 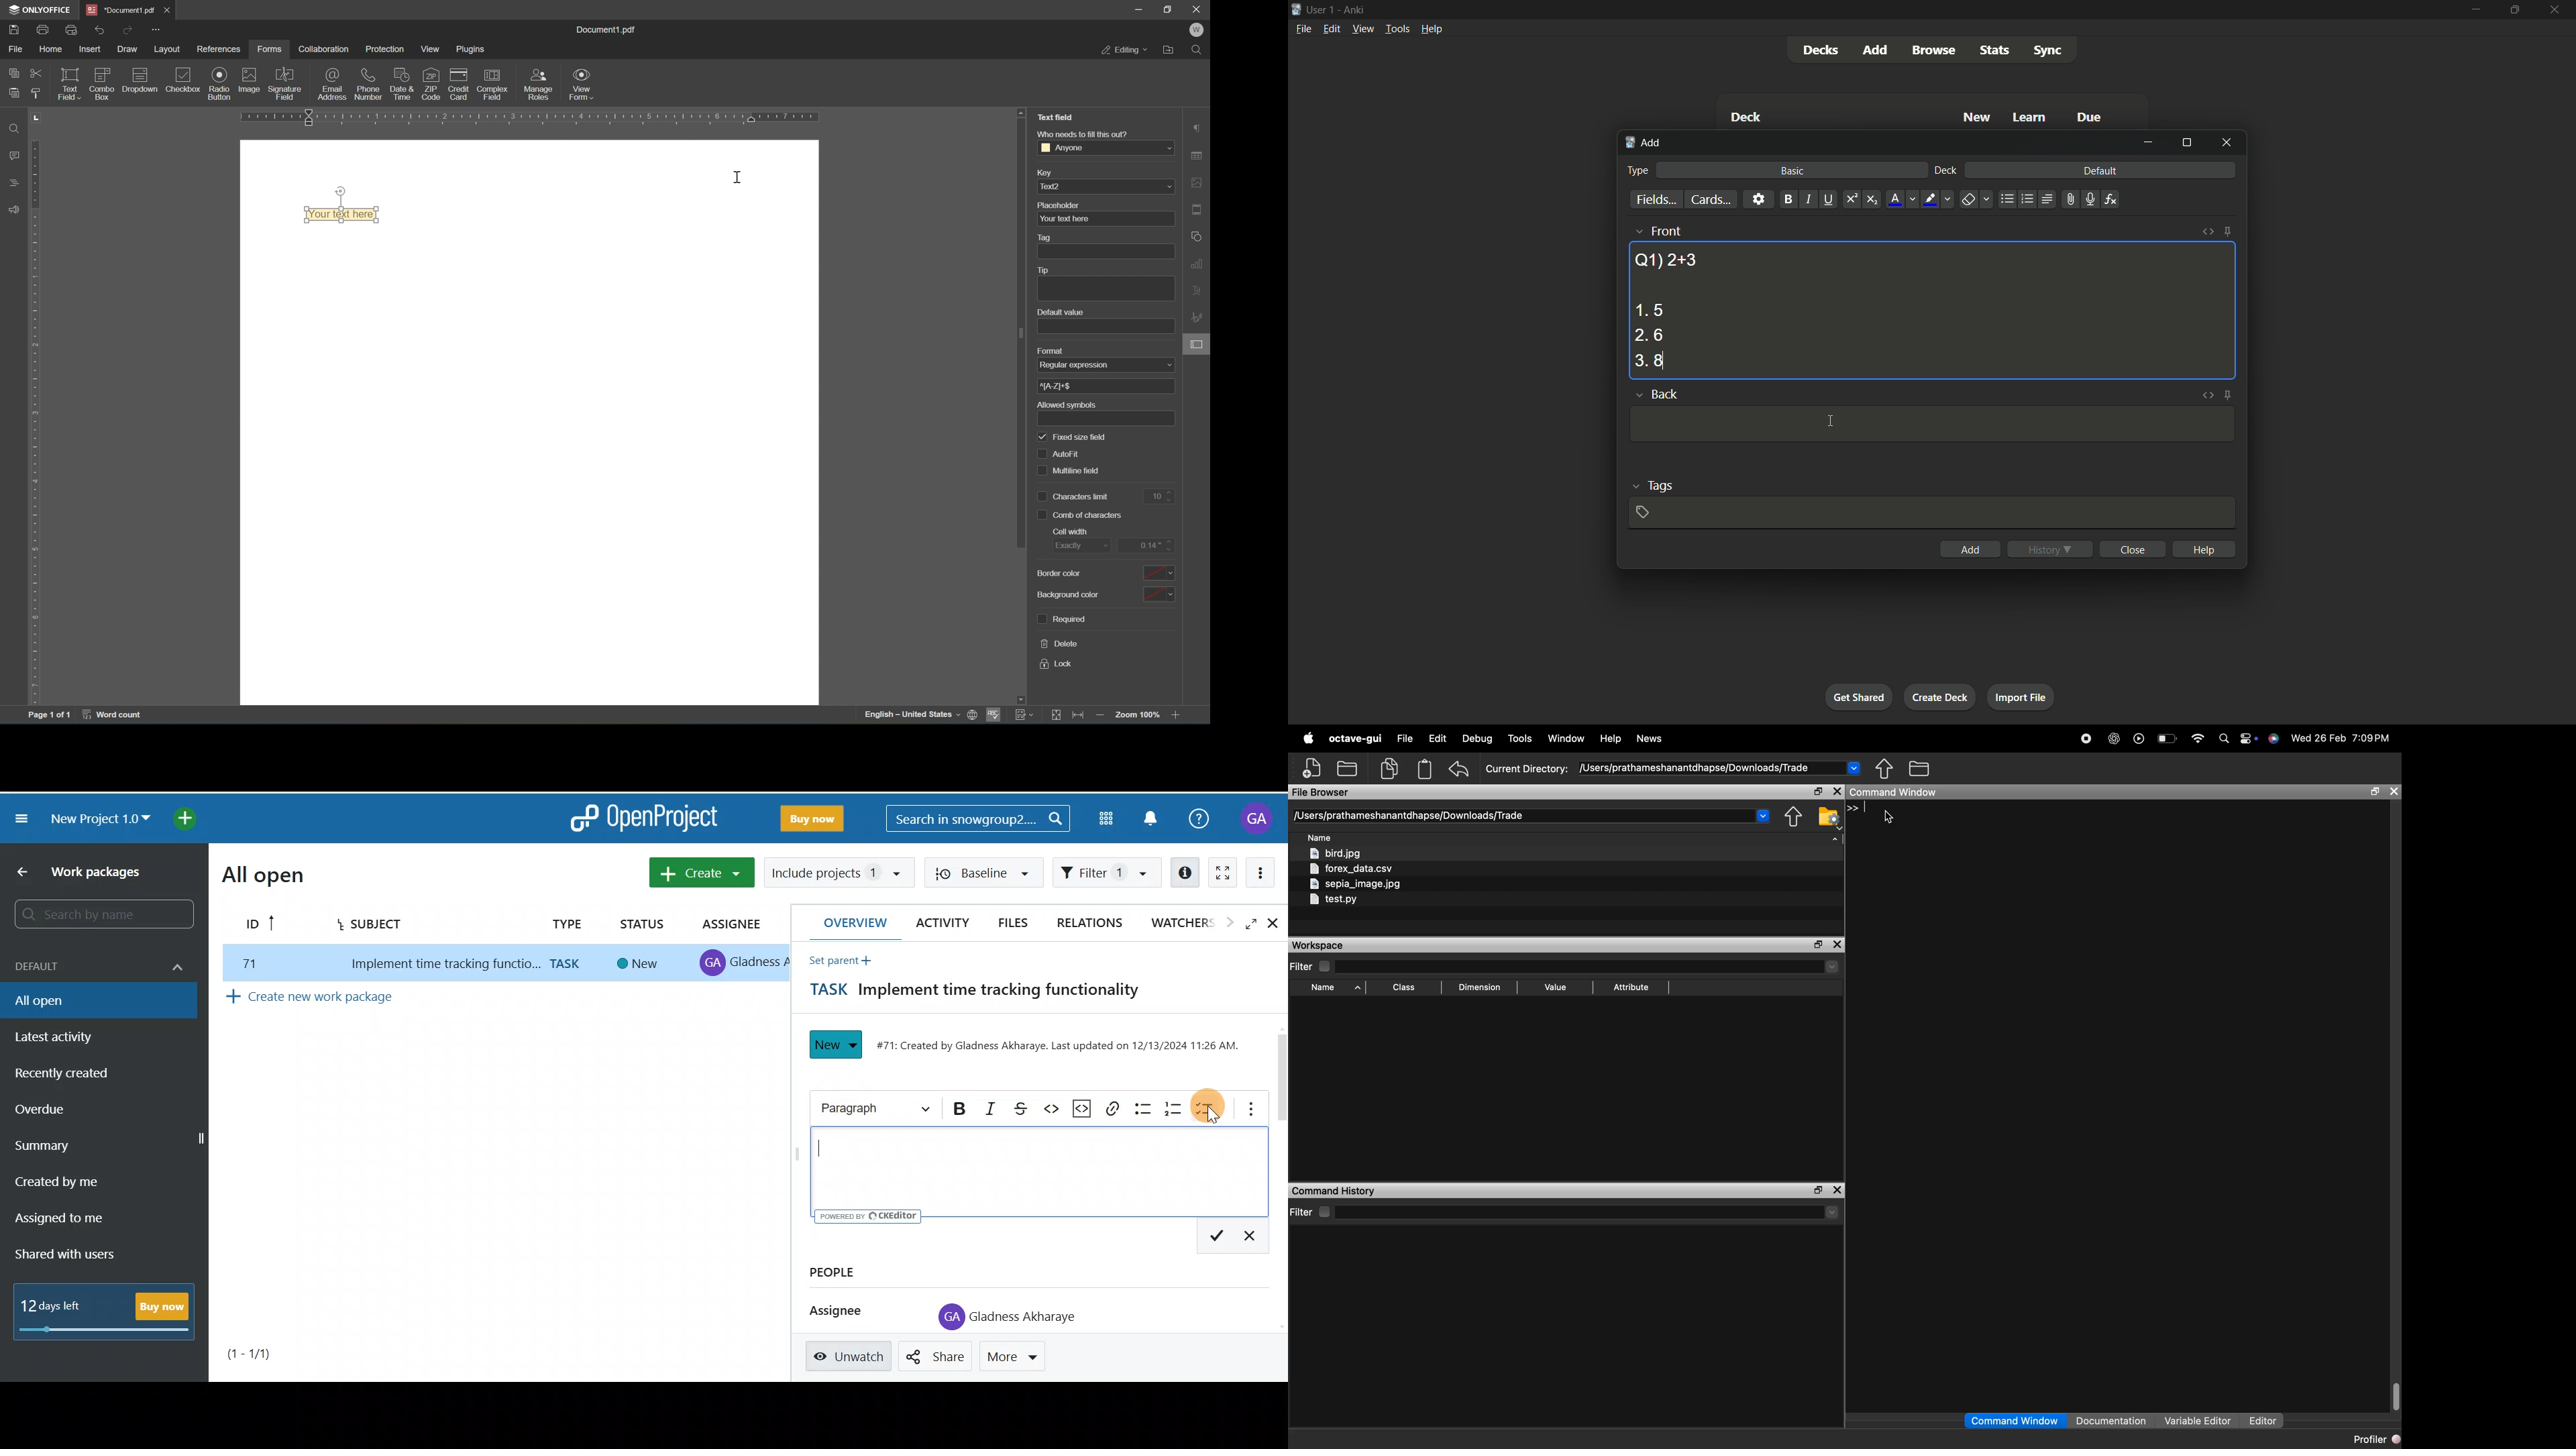 I want to click on option 3, so click(x=1650, y=361).